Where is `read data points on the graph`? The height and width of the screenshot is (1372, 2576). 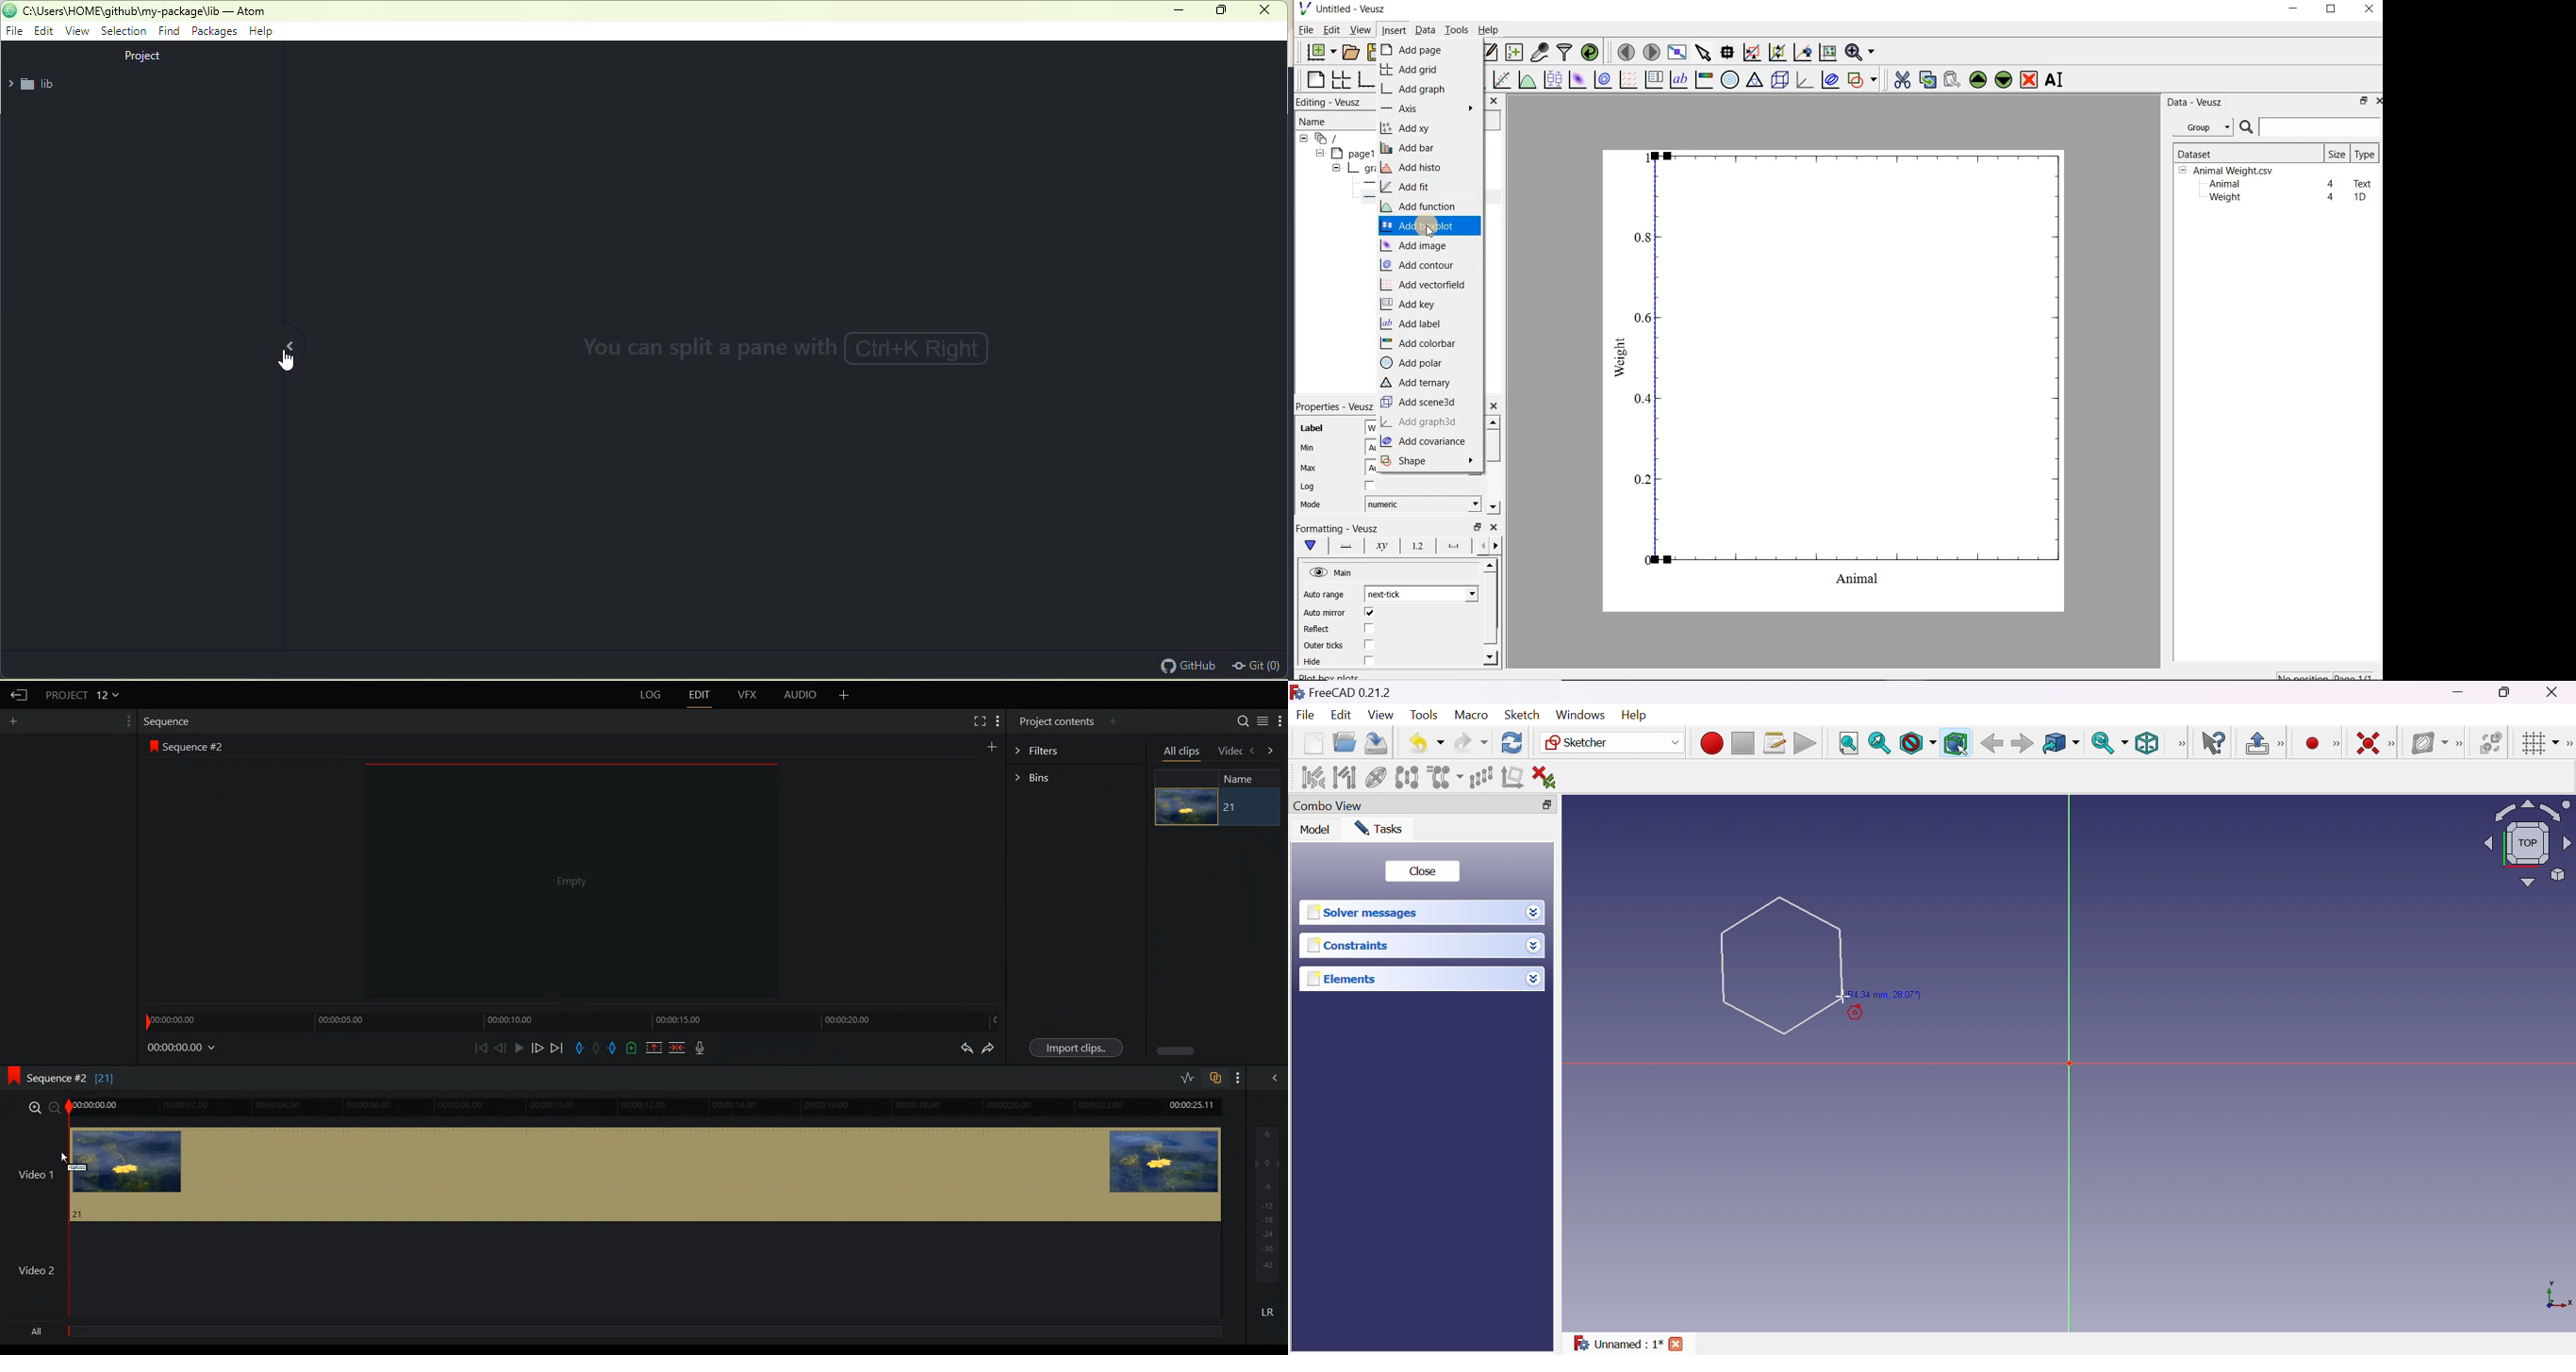
read data points on the graph is located at coordinates (1727, 53).